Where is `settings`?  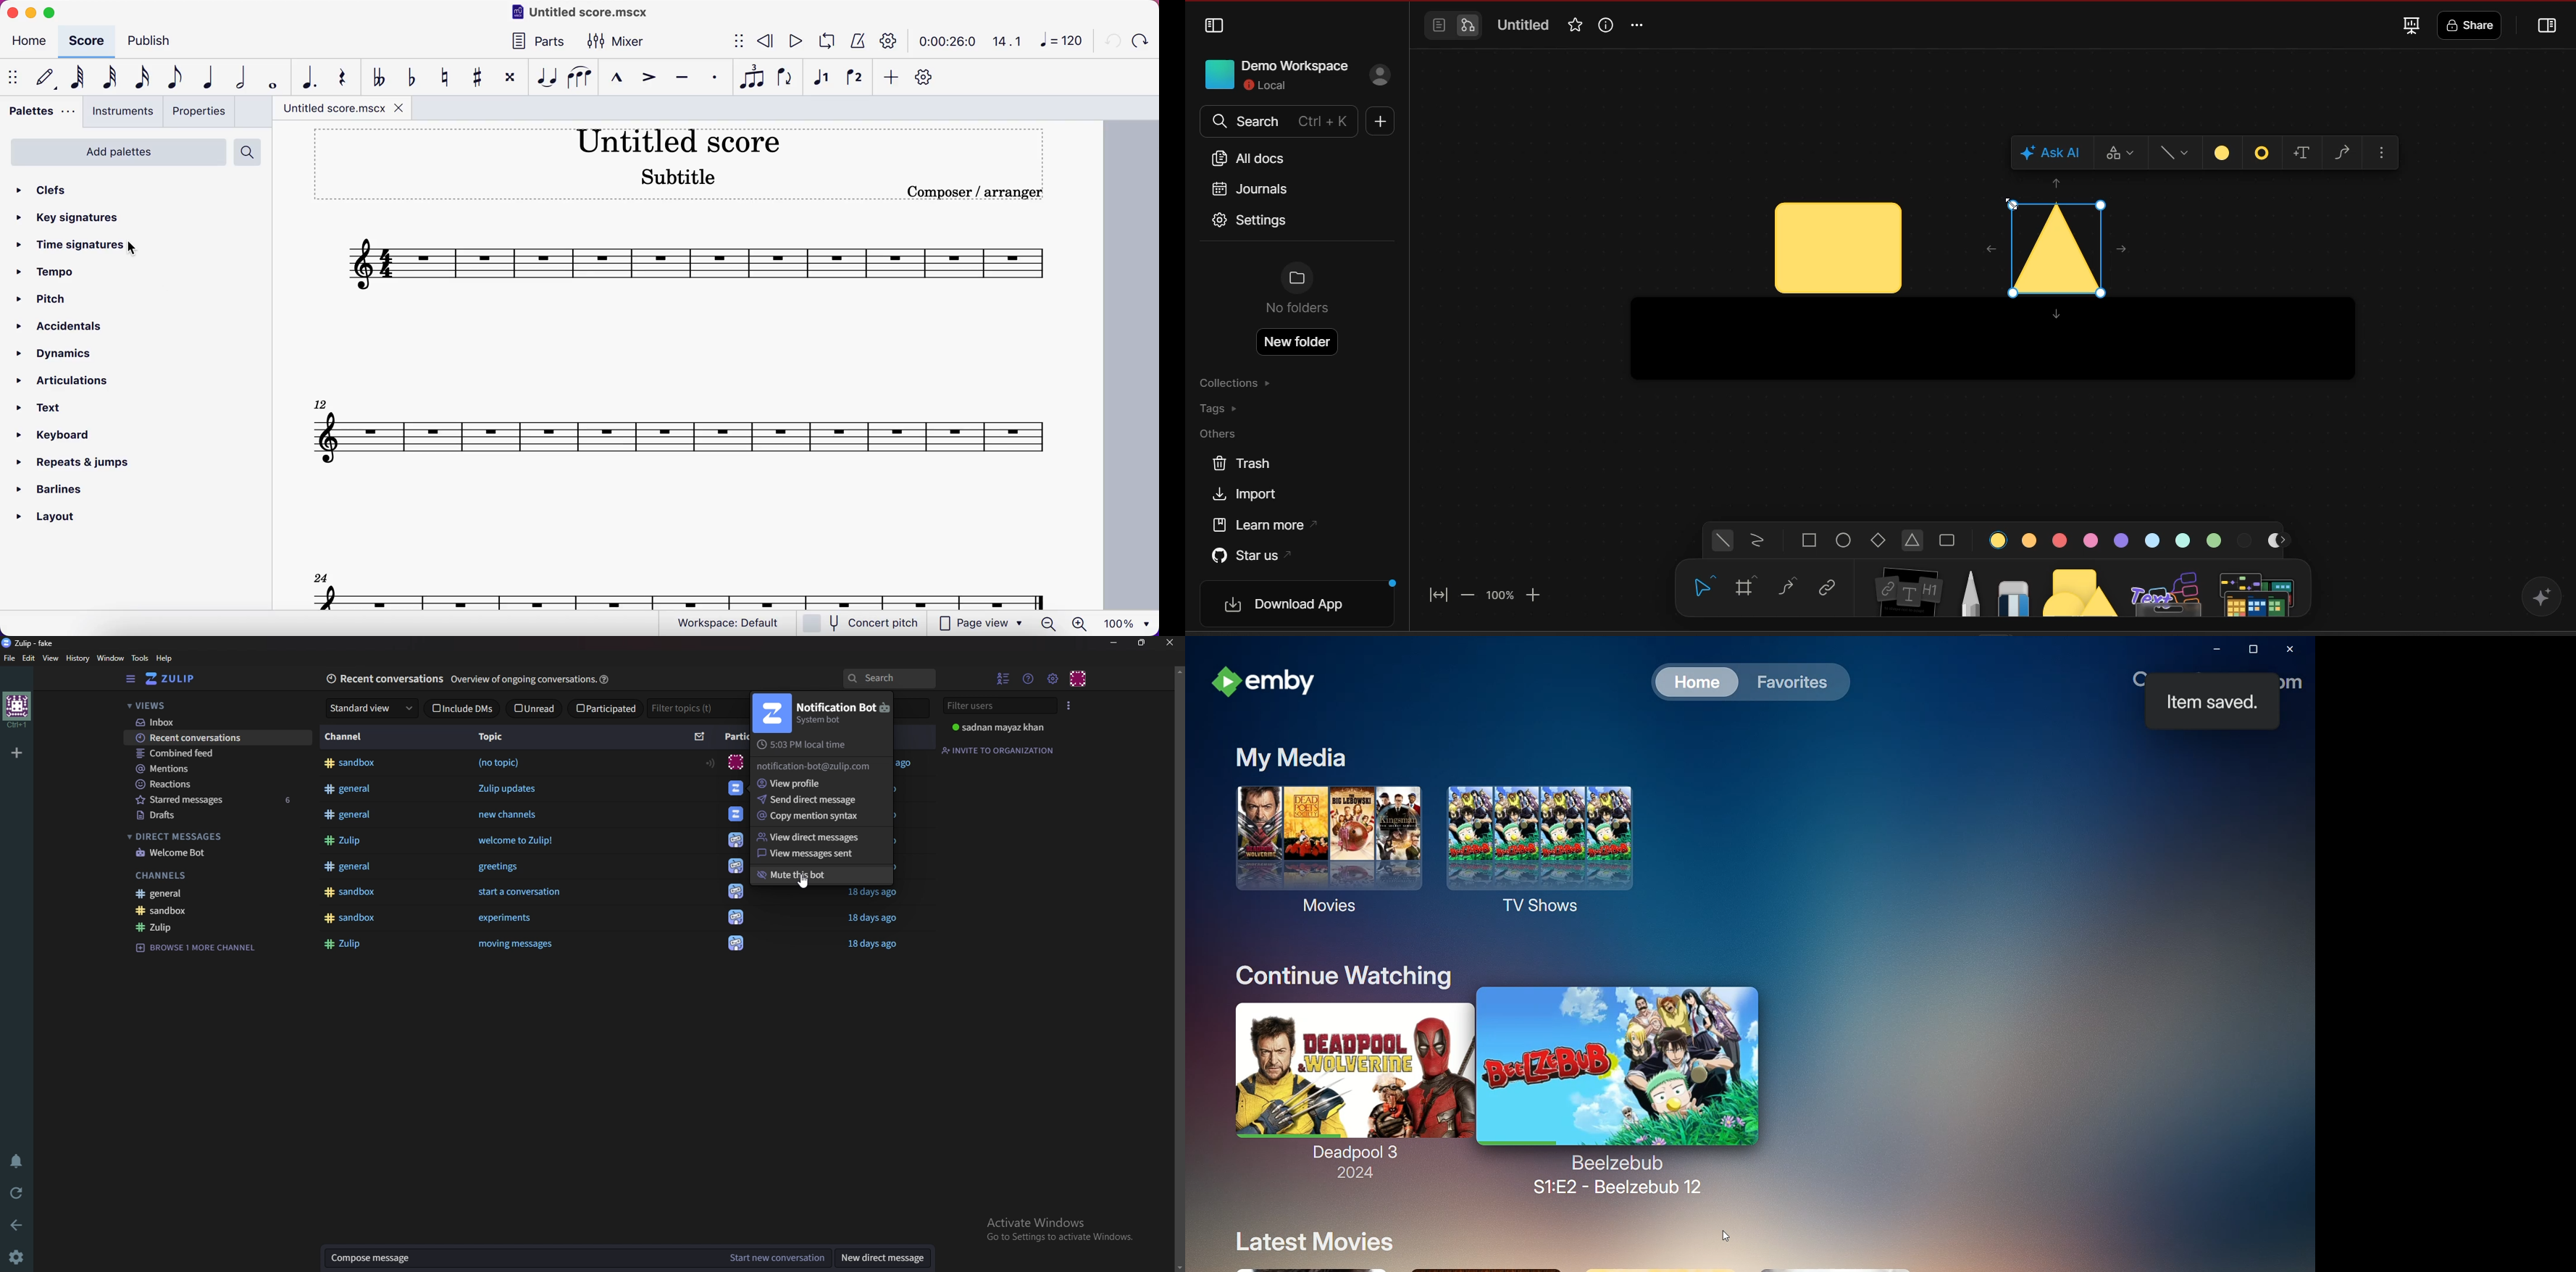 settings is located at coordinates (19, 1256).